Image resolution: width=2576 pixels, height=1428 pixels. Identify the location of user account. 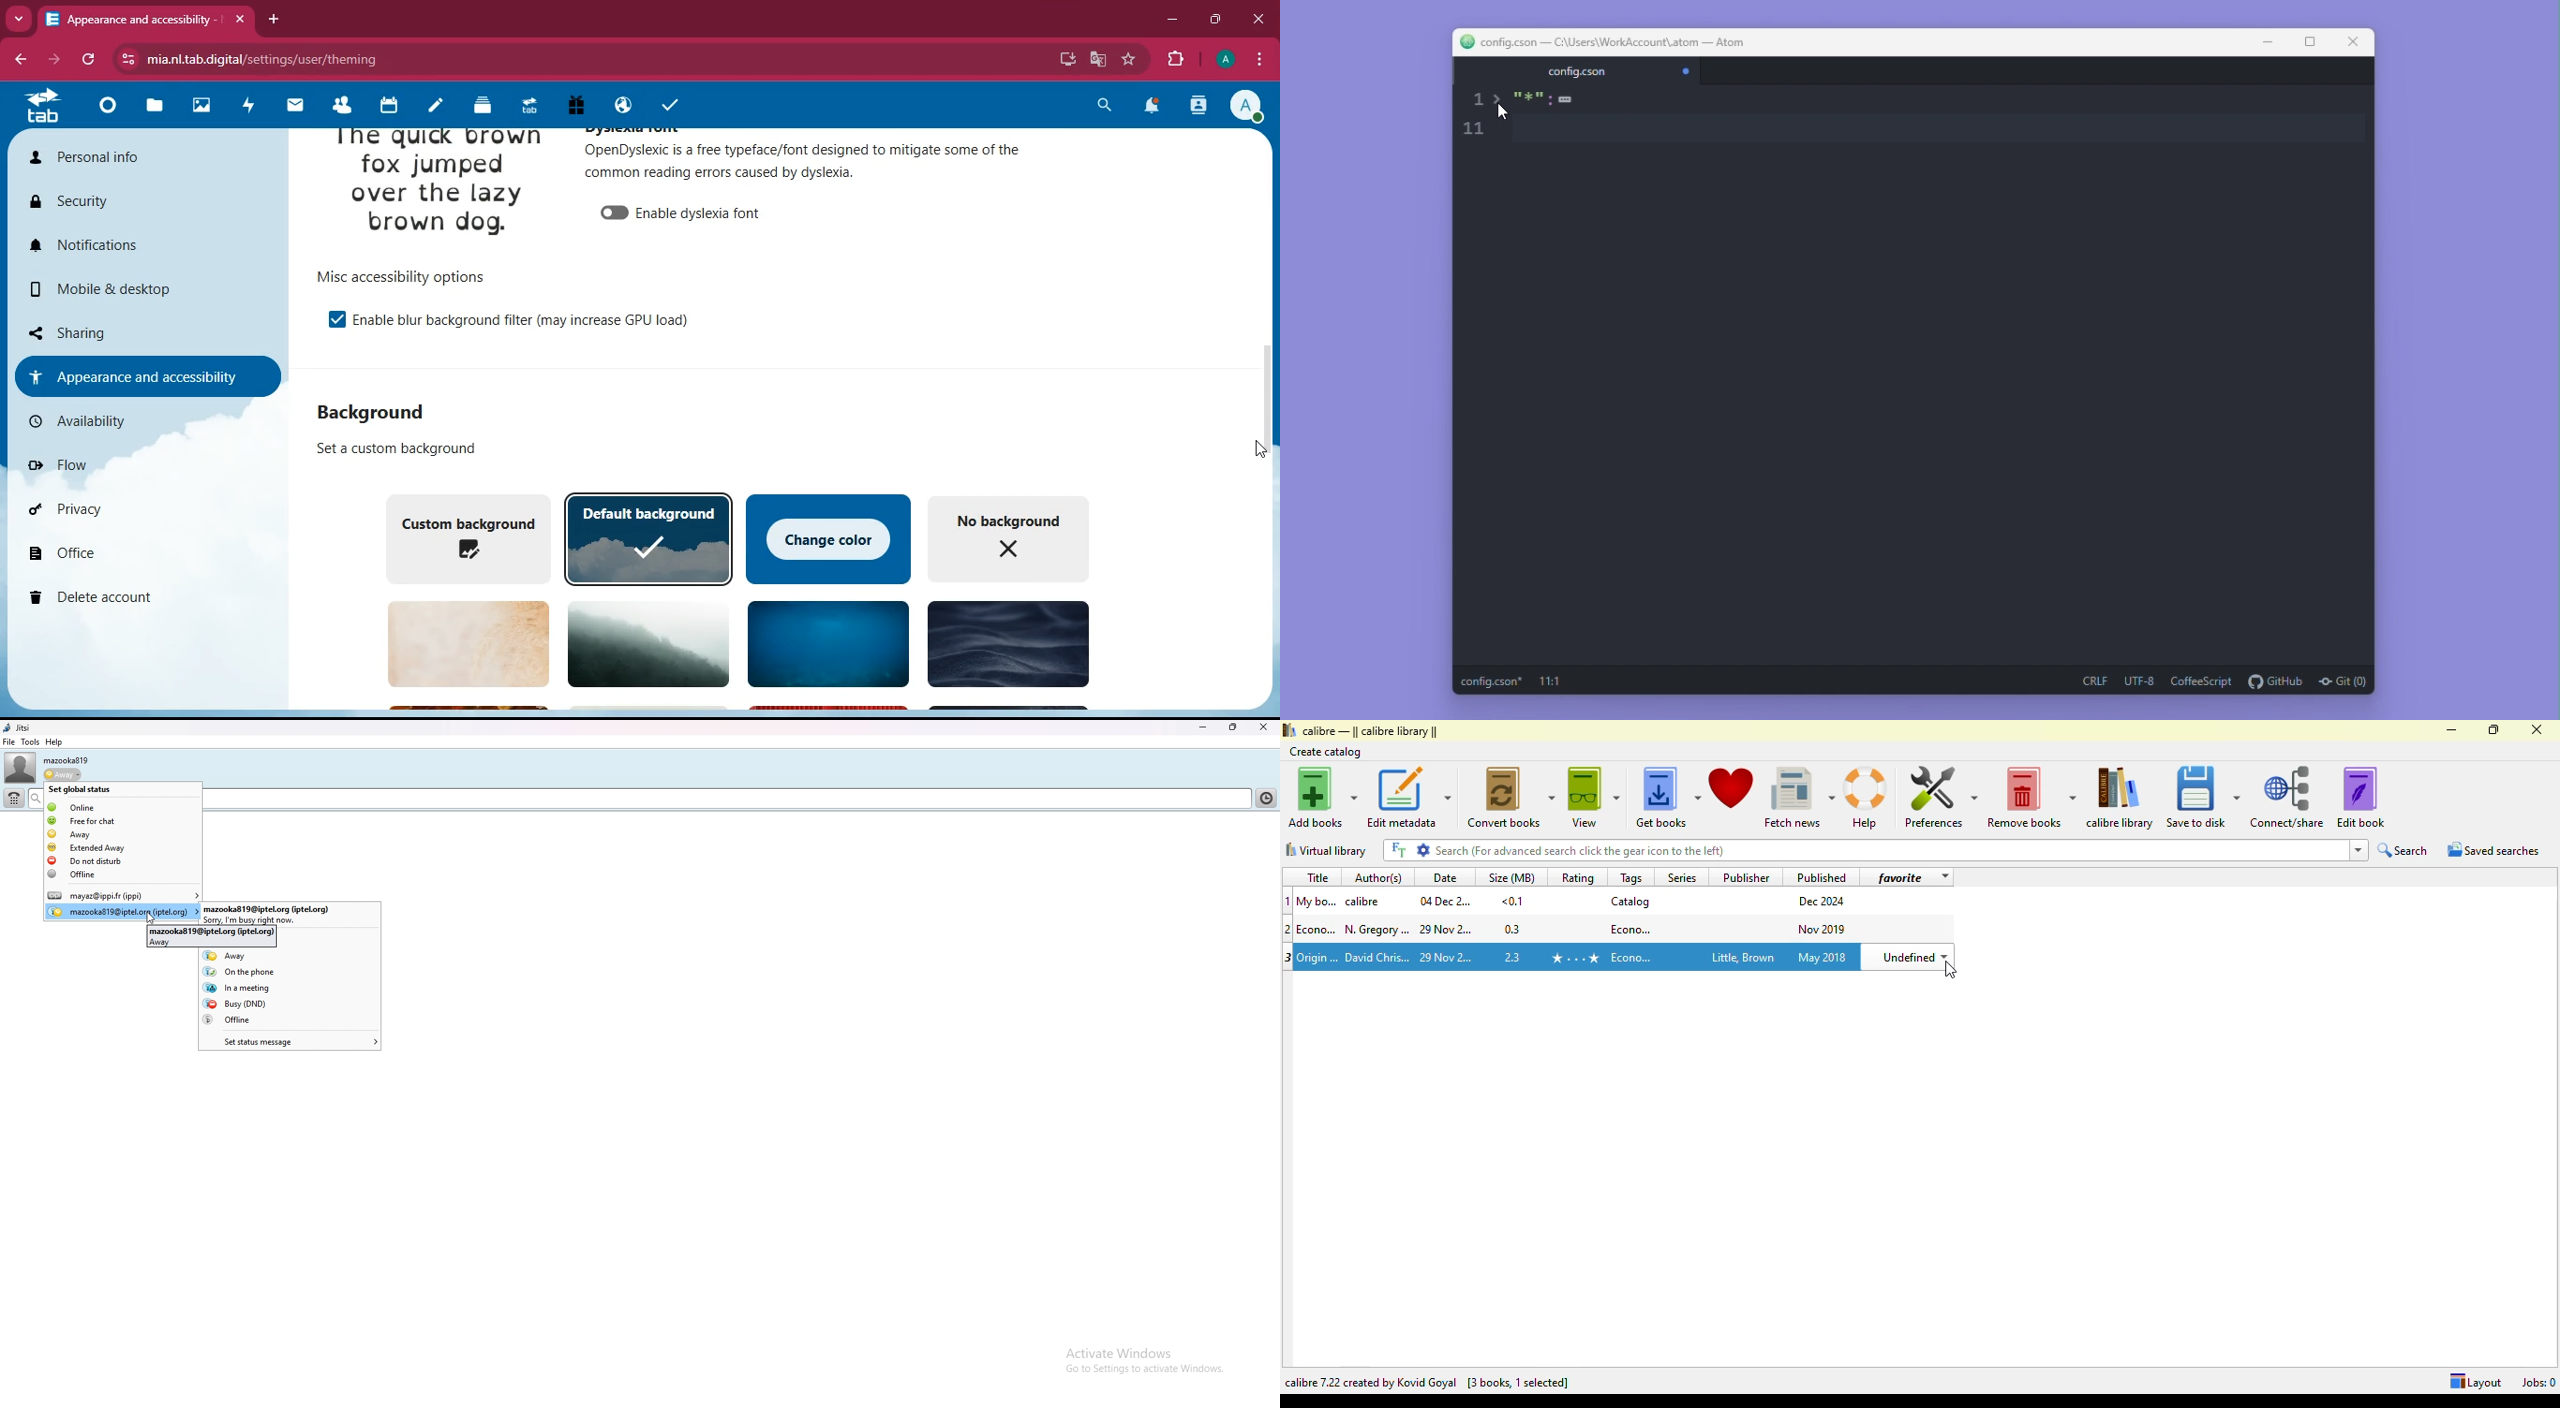
(122, 911).